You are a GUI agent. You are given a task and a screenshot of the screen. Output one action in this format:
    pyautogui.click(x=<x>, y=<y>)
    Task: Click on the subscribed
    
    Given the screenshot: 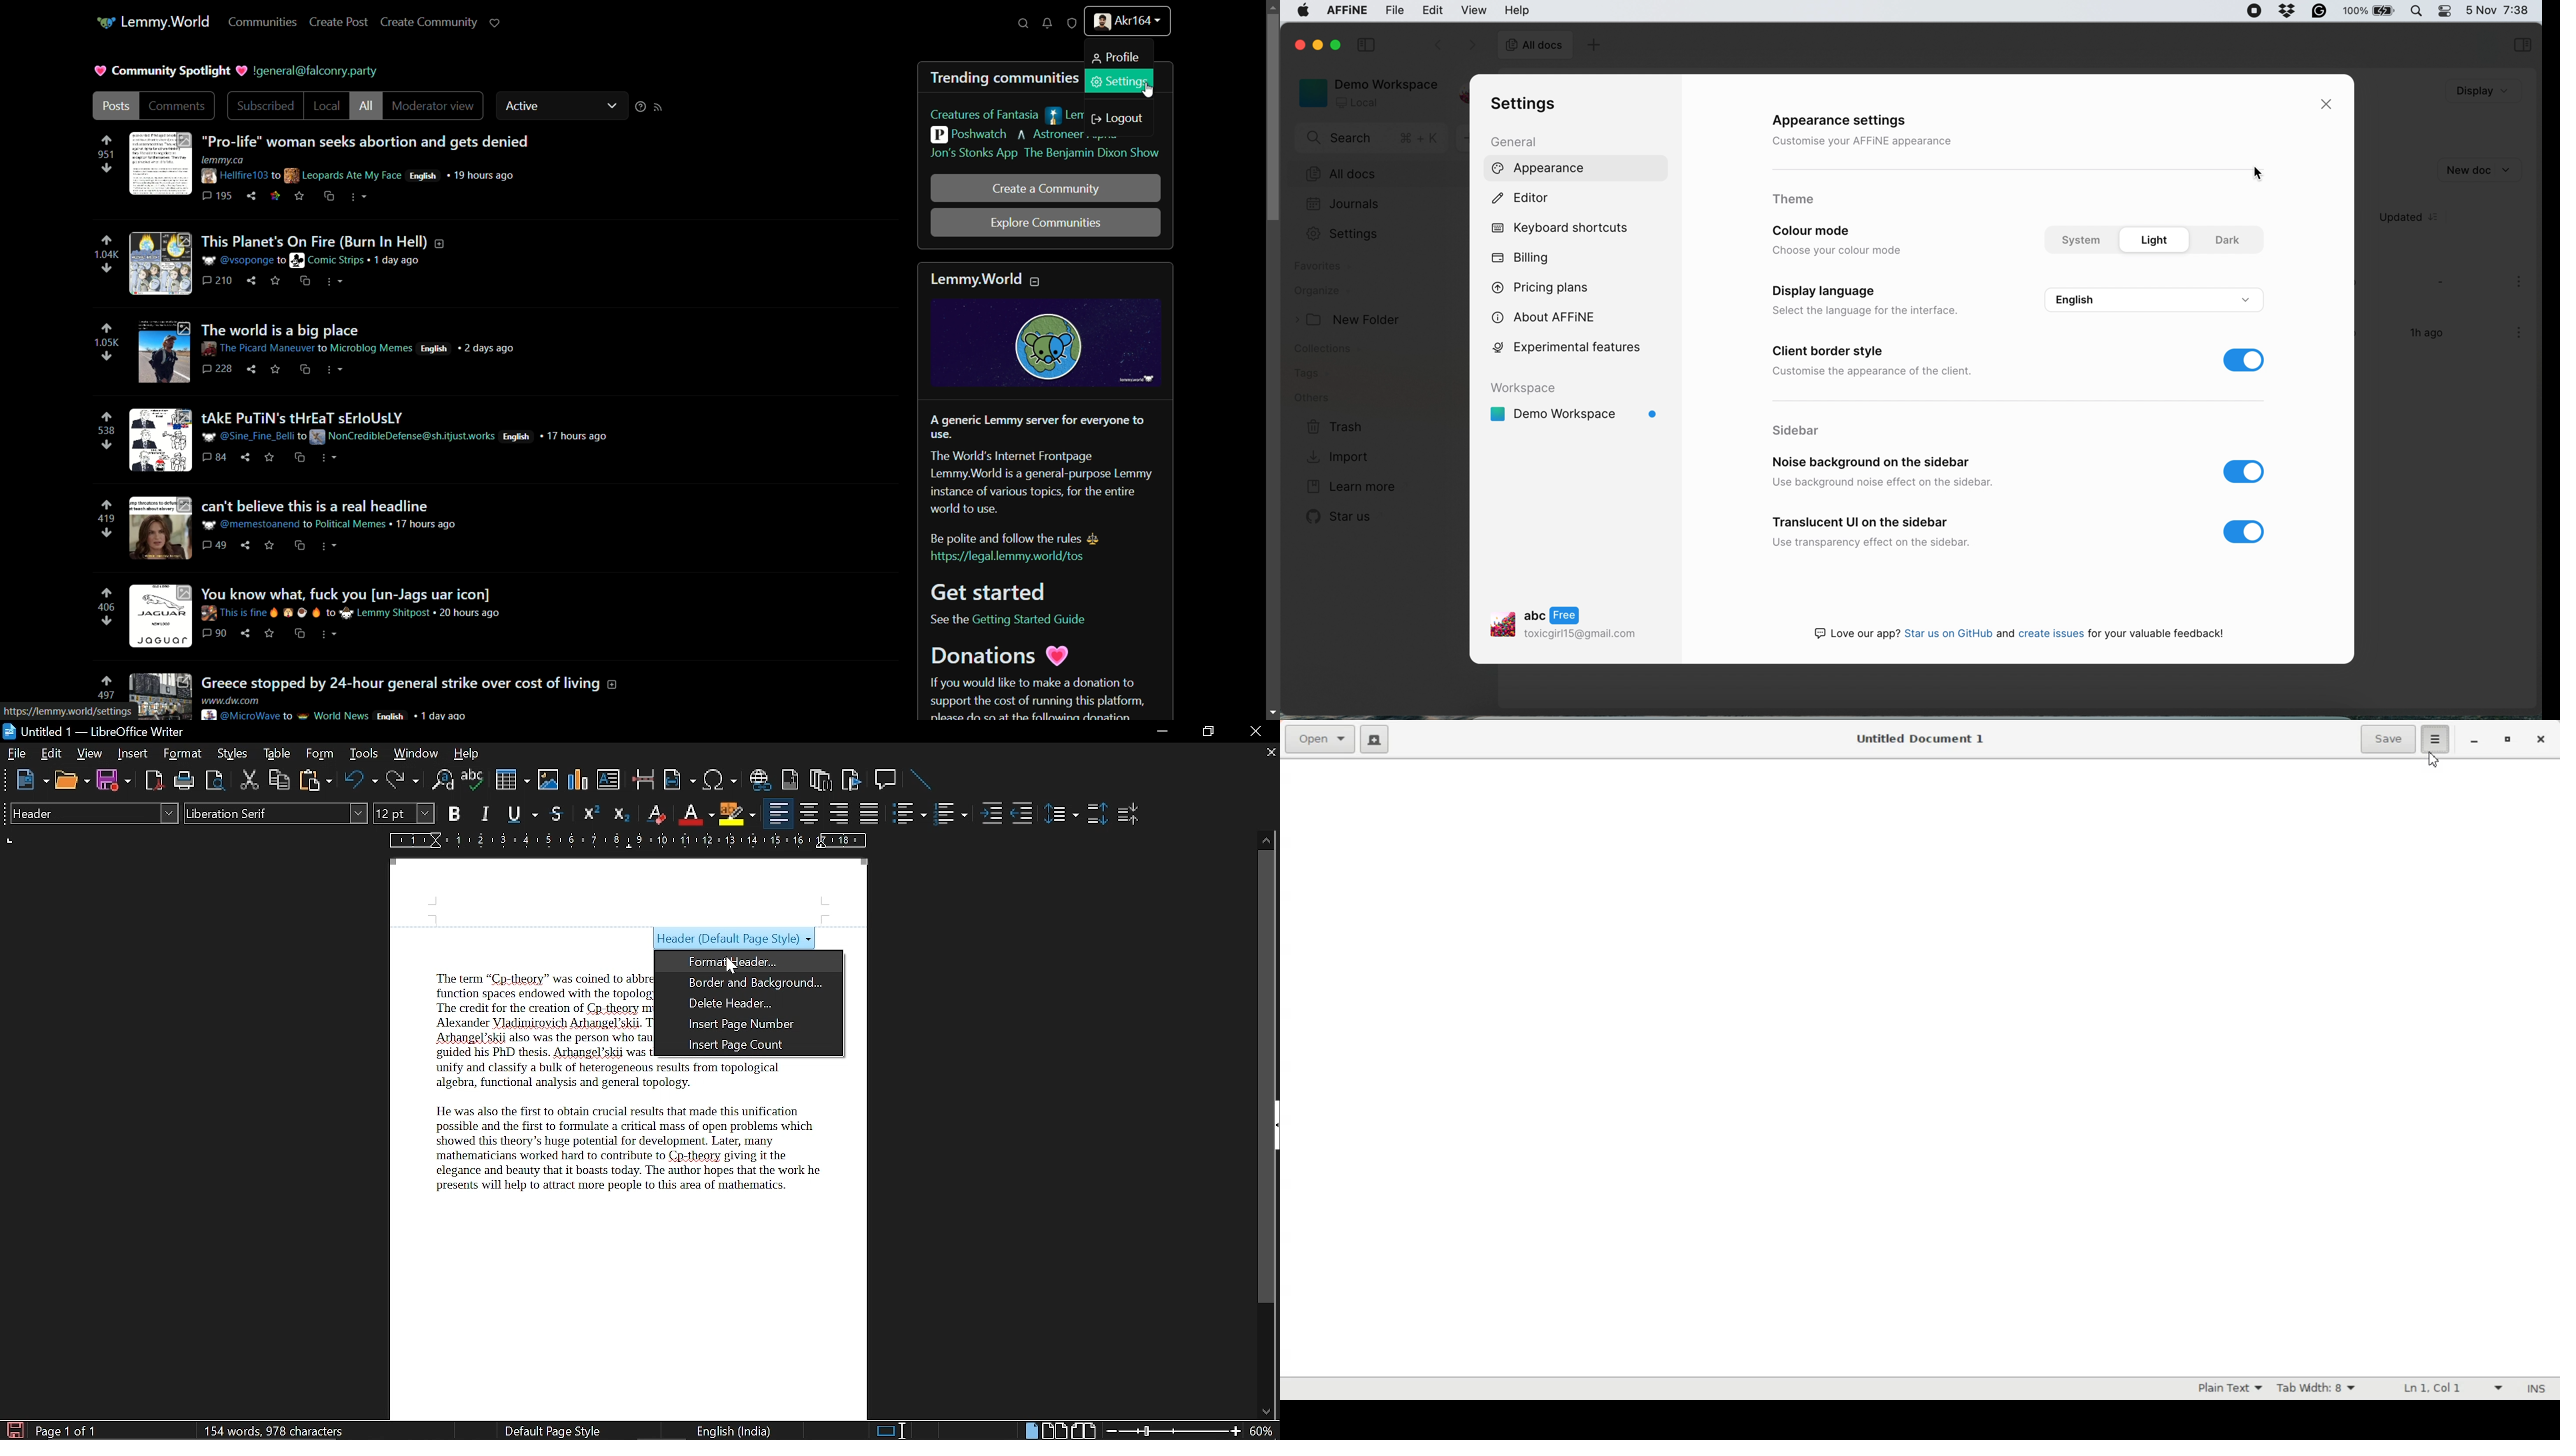 What is the action you would take?
    pyautogui.click(x=265, y=105)
    